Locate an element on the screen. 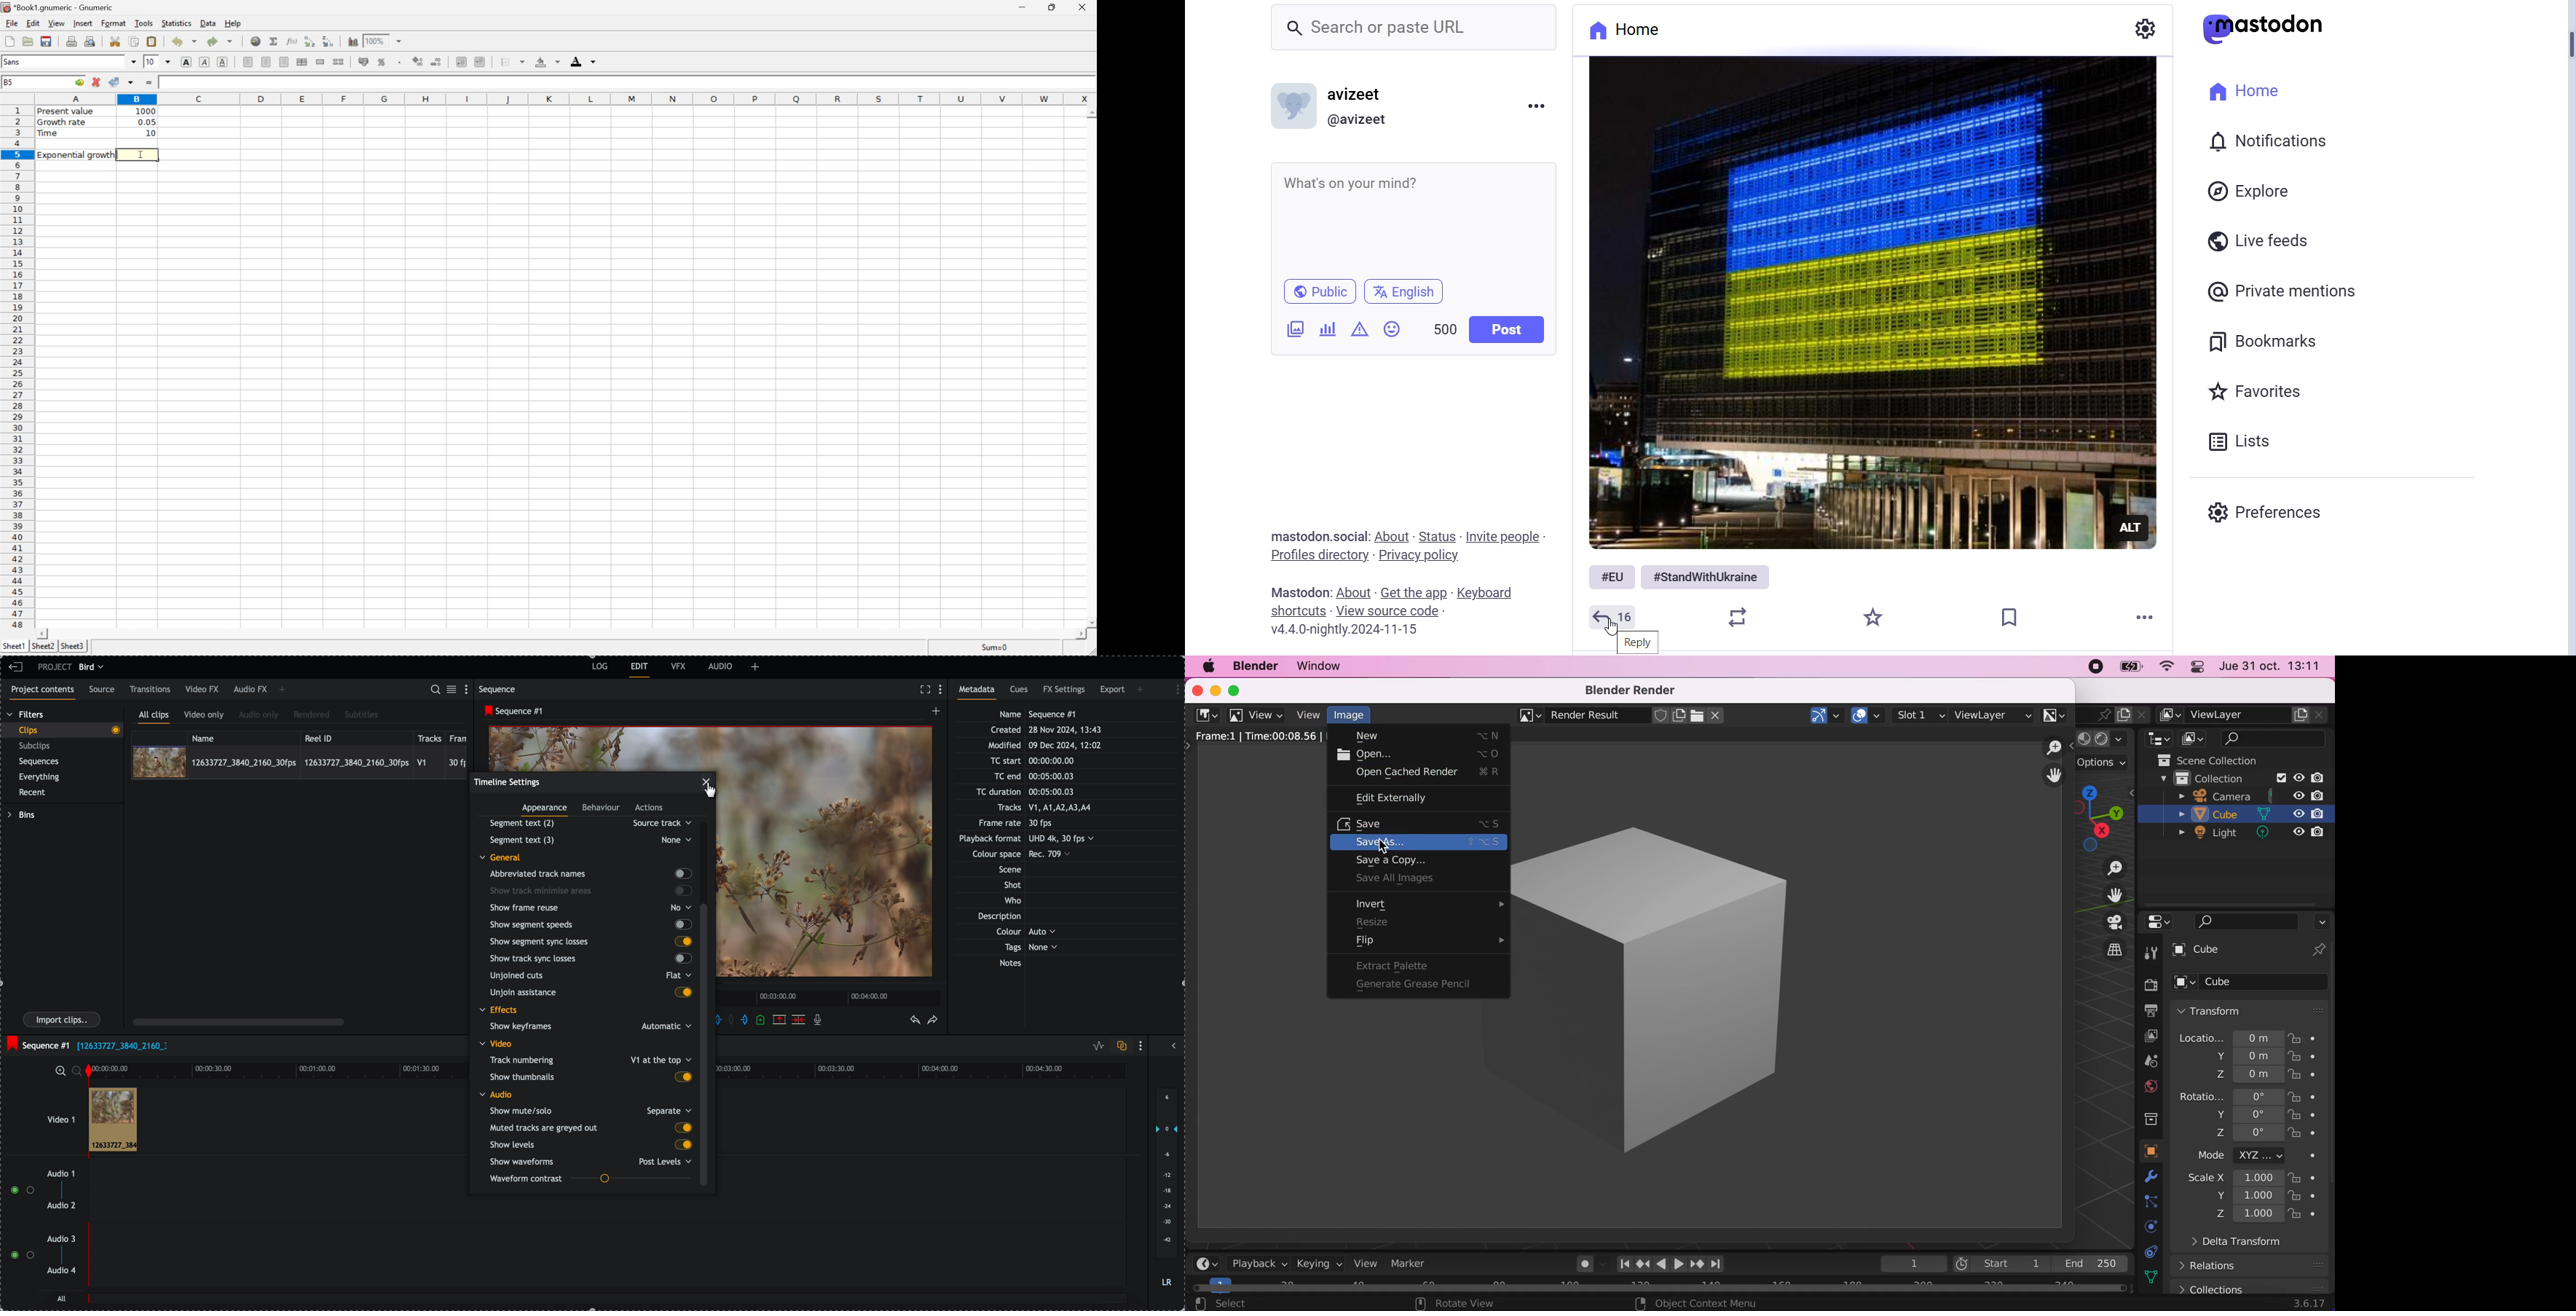  Create a new workbook is located at coordinates (10, 41).